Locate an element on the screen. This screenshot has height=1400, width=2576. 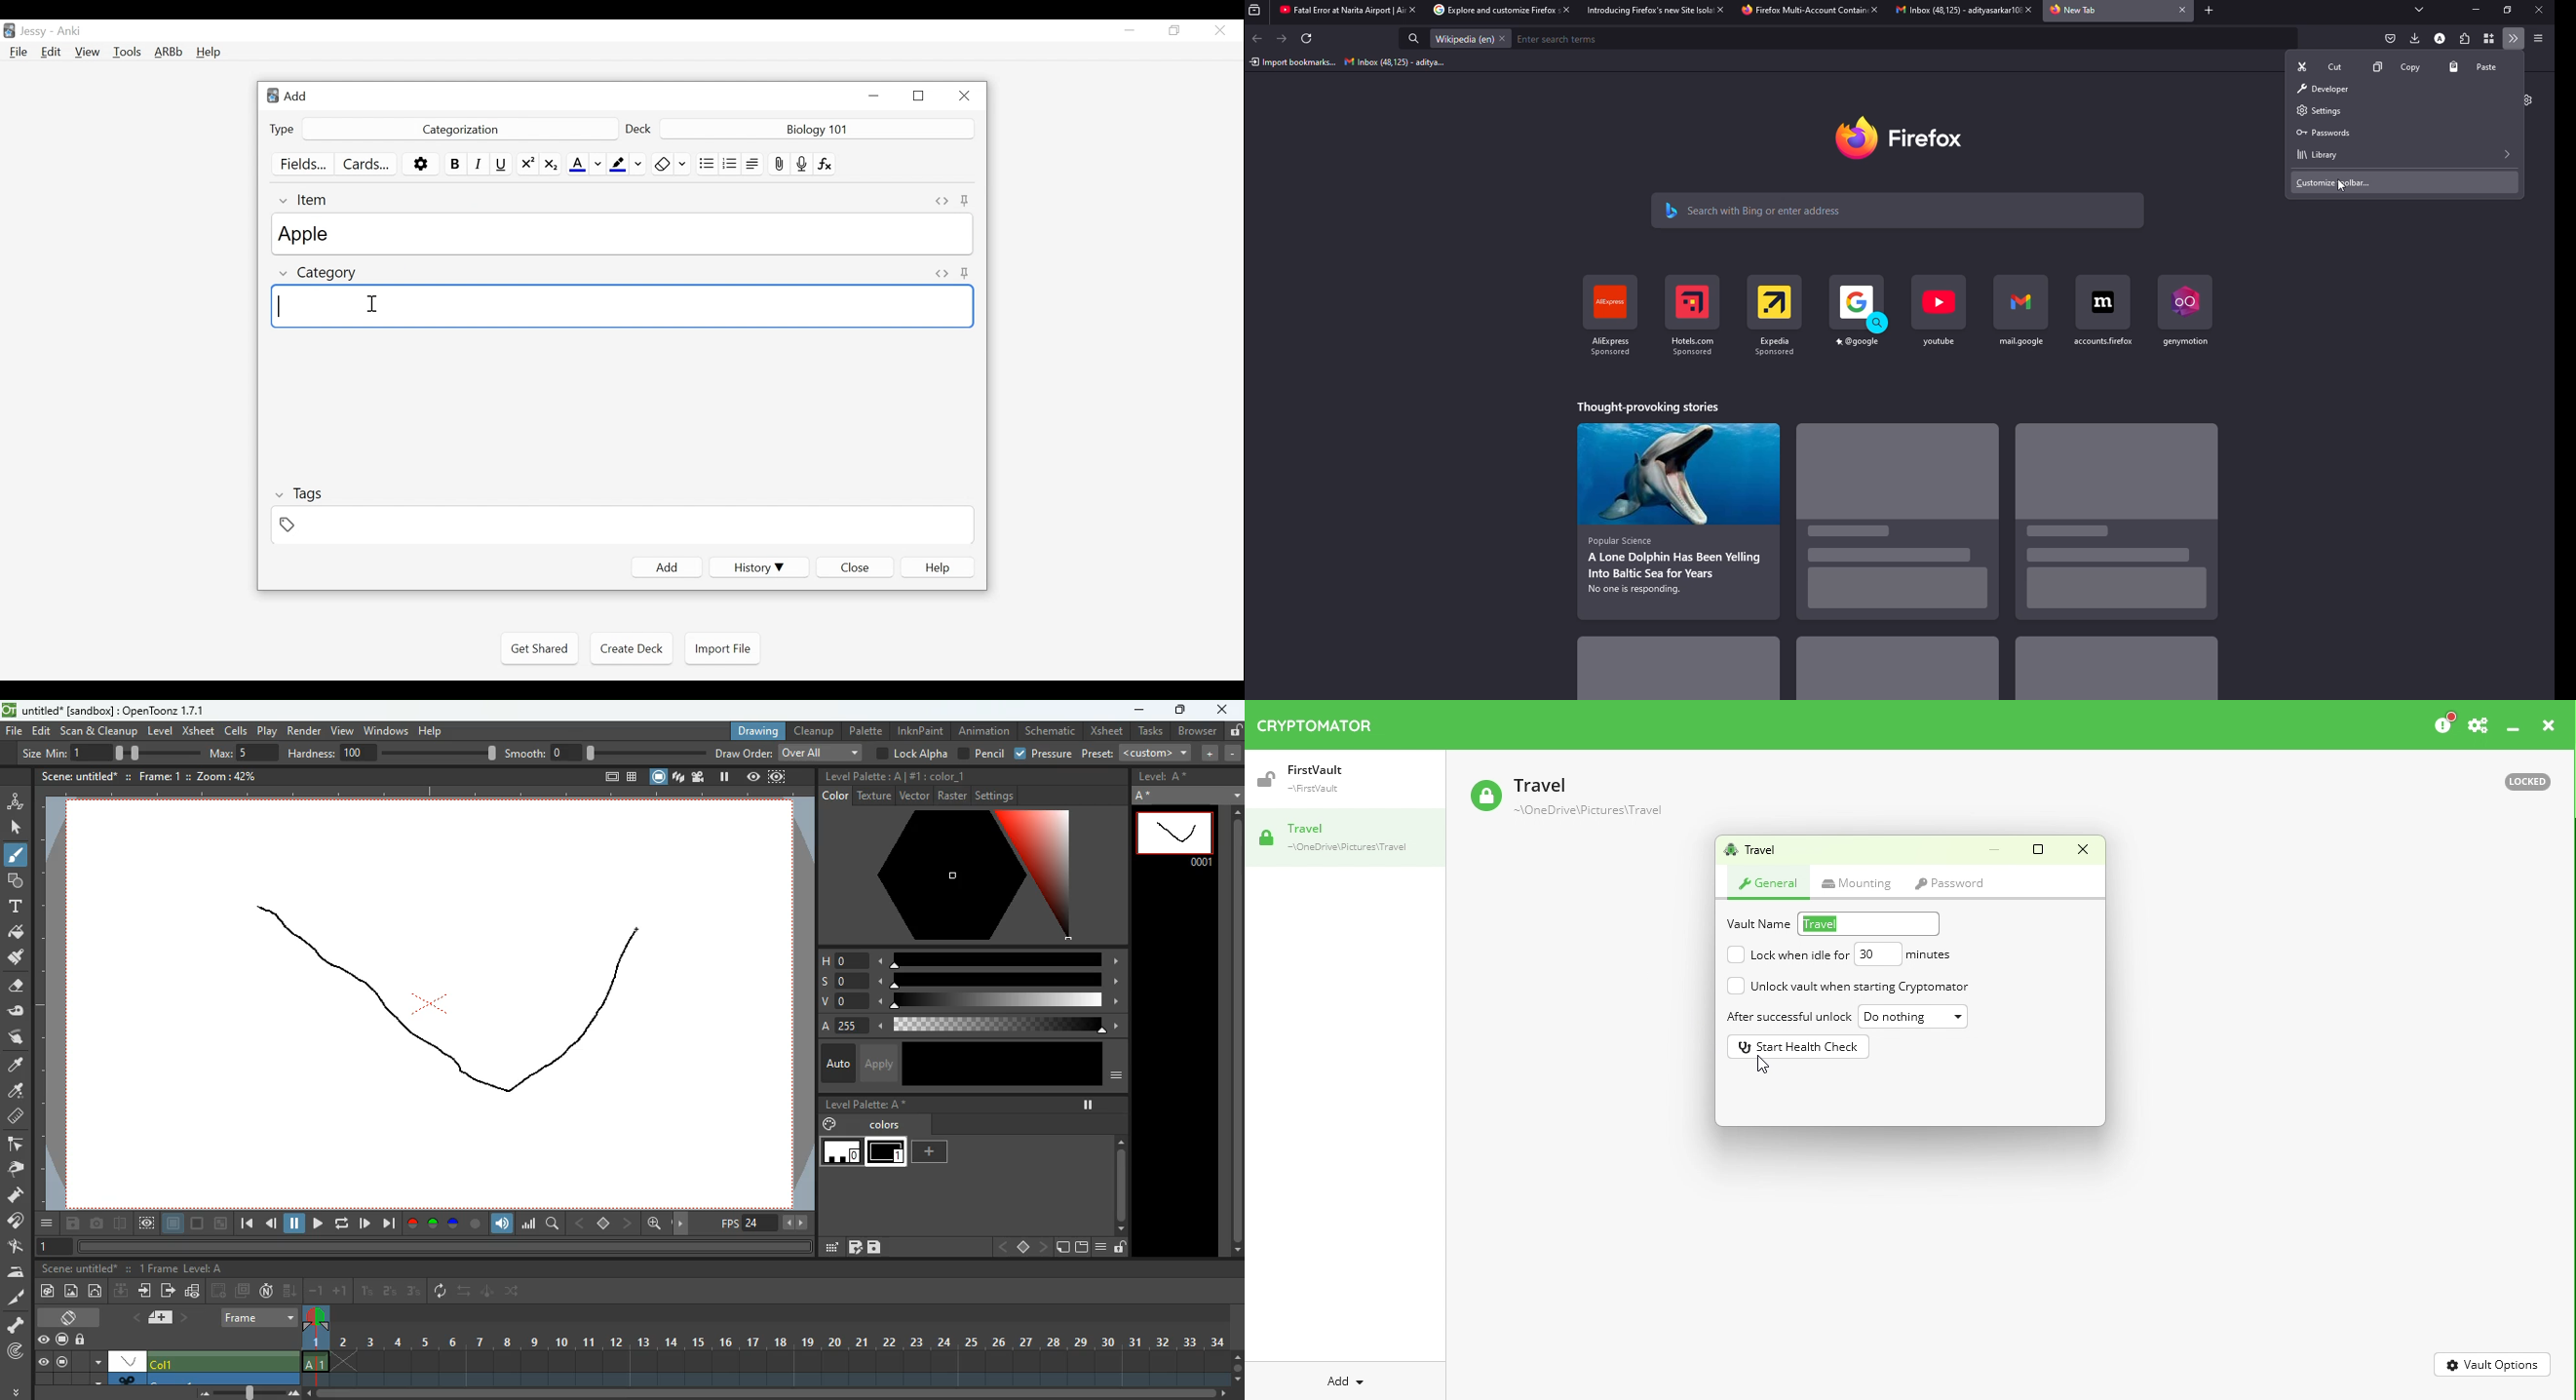
Create Deck is located at coordinates (629, 648).